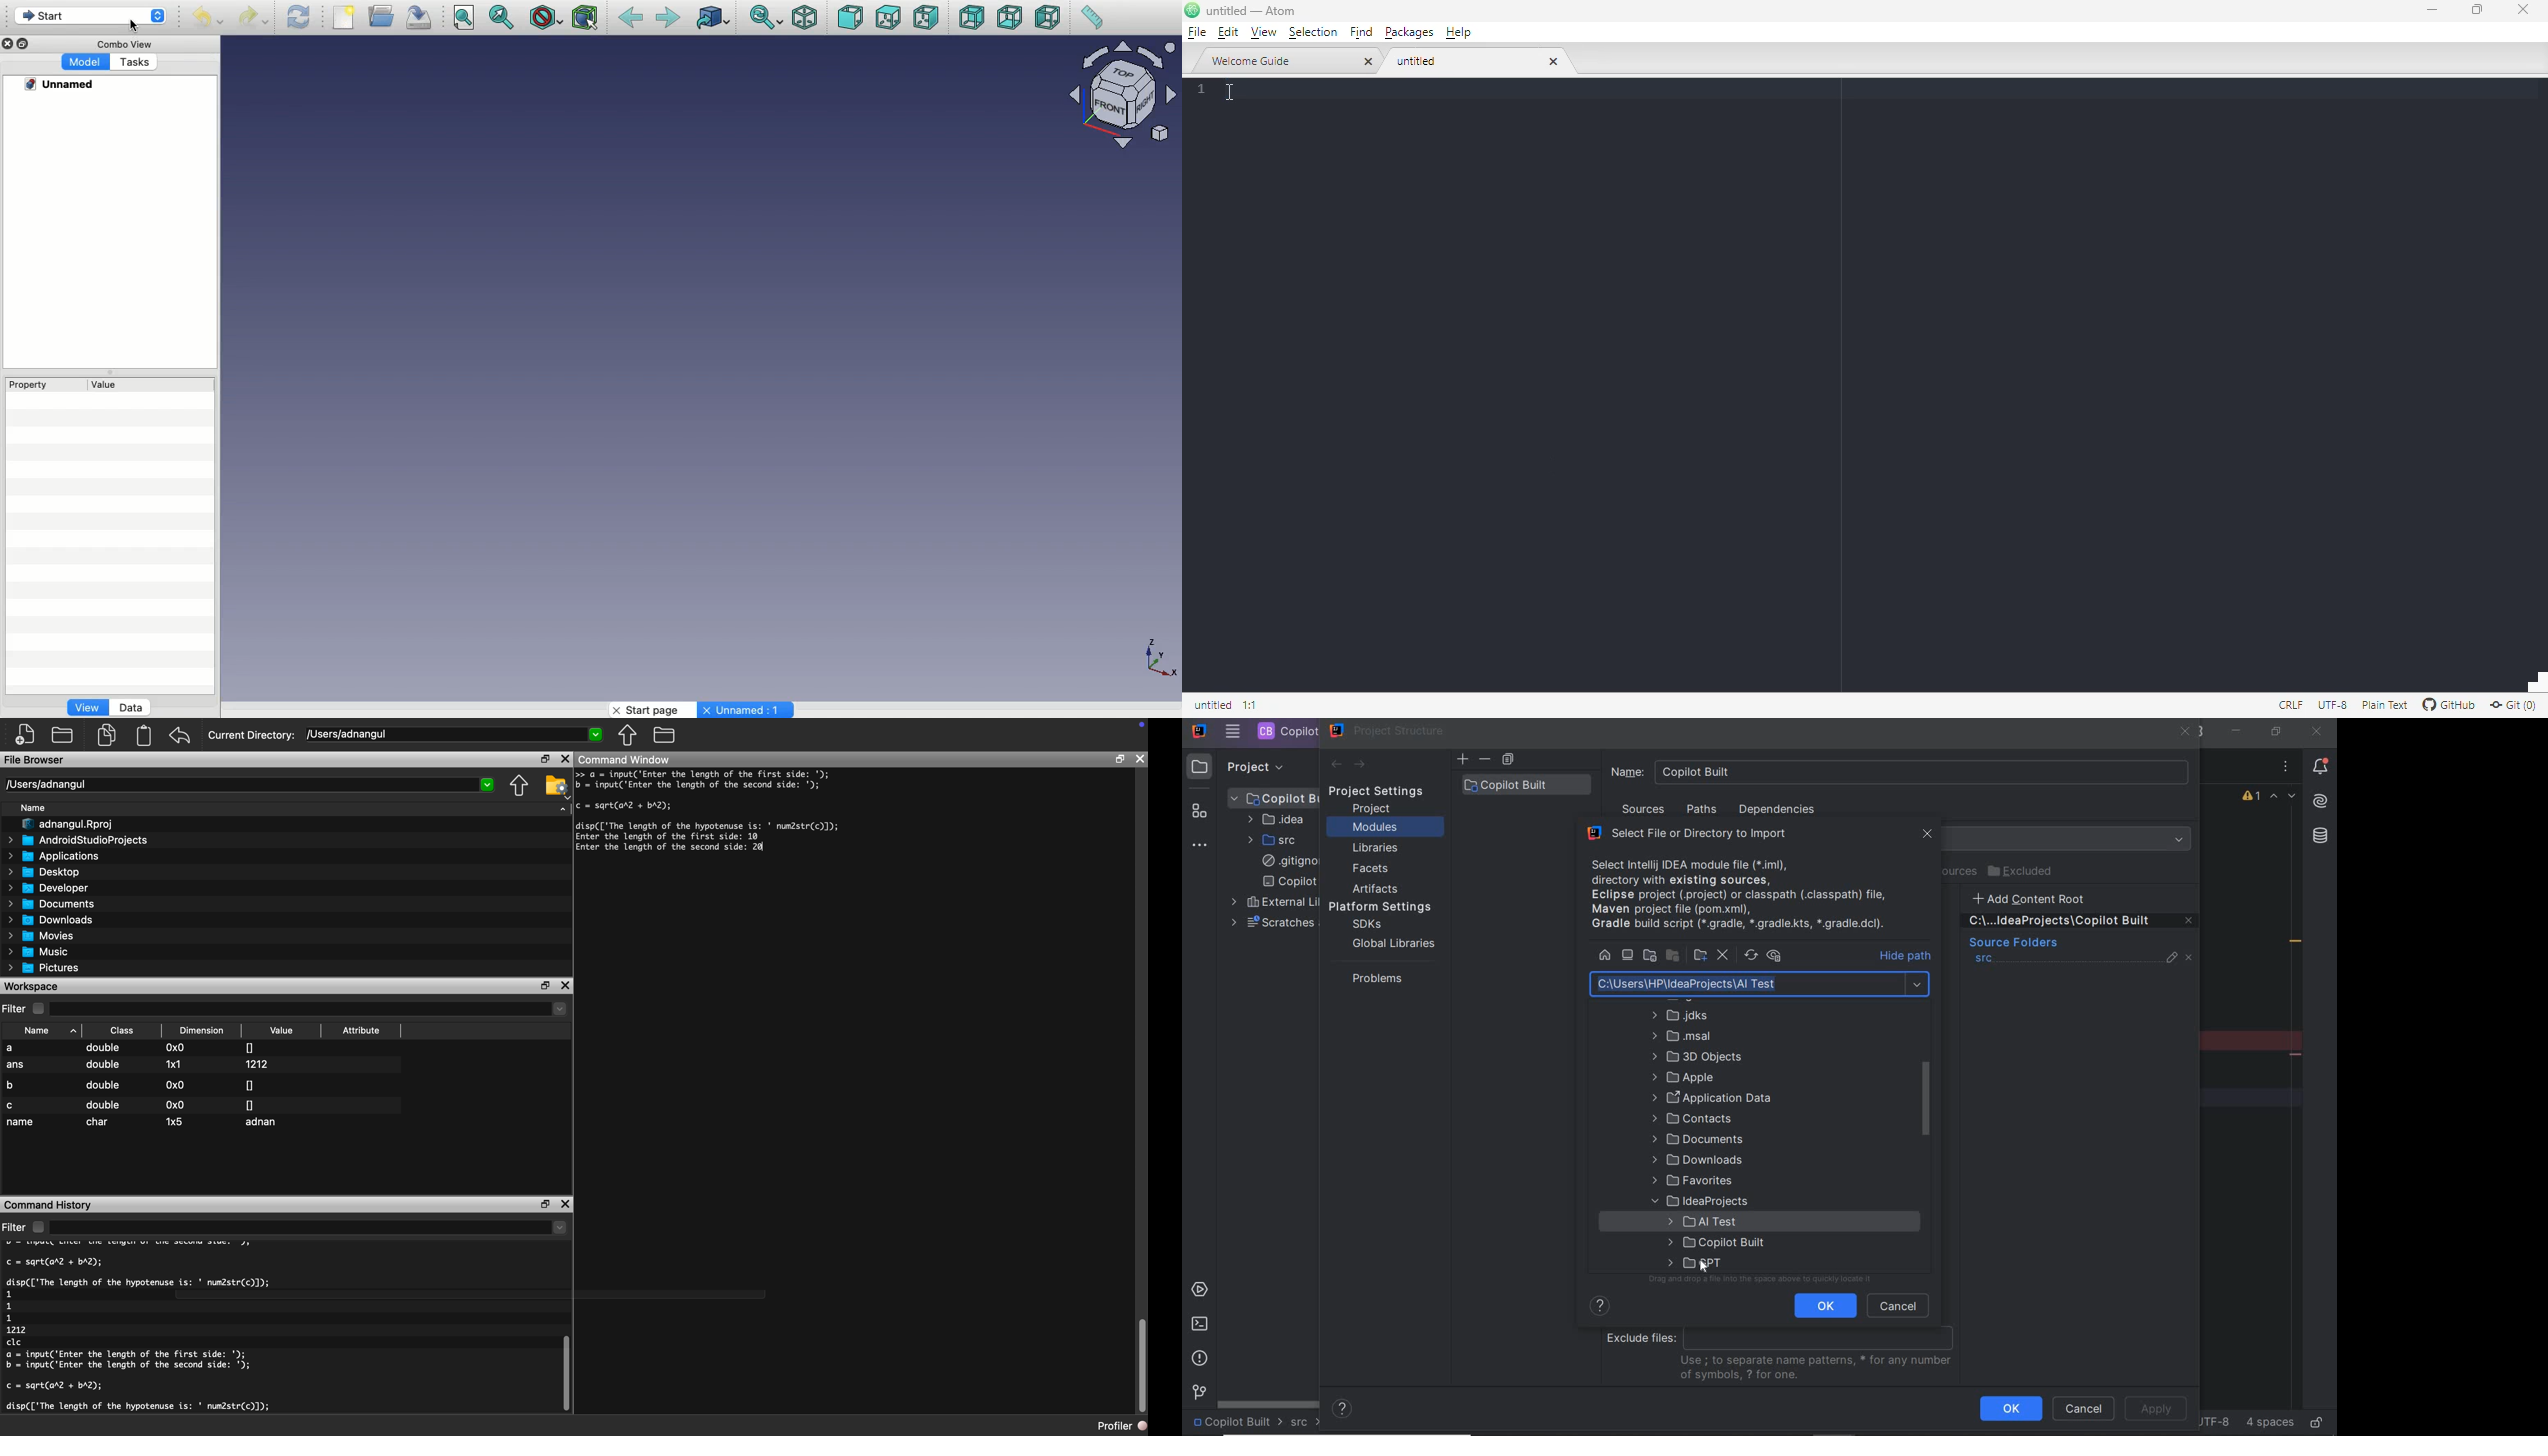  Describe the element at coordinates (423, 17) in the screenshot. I see `Save` at that location.